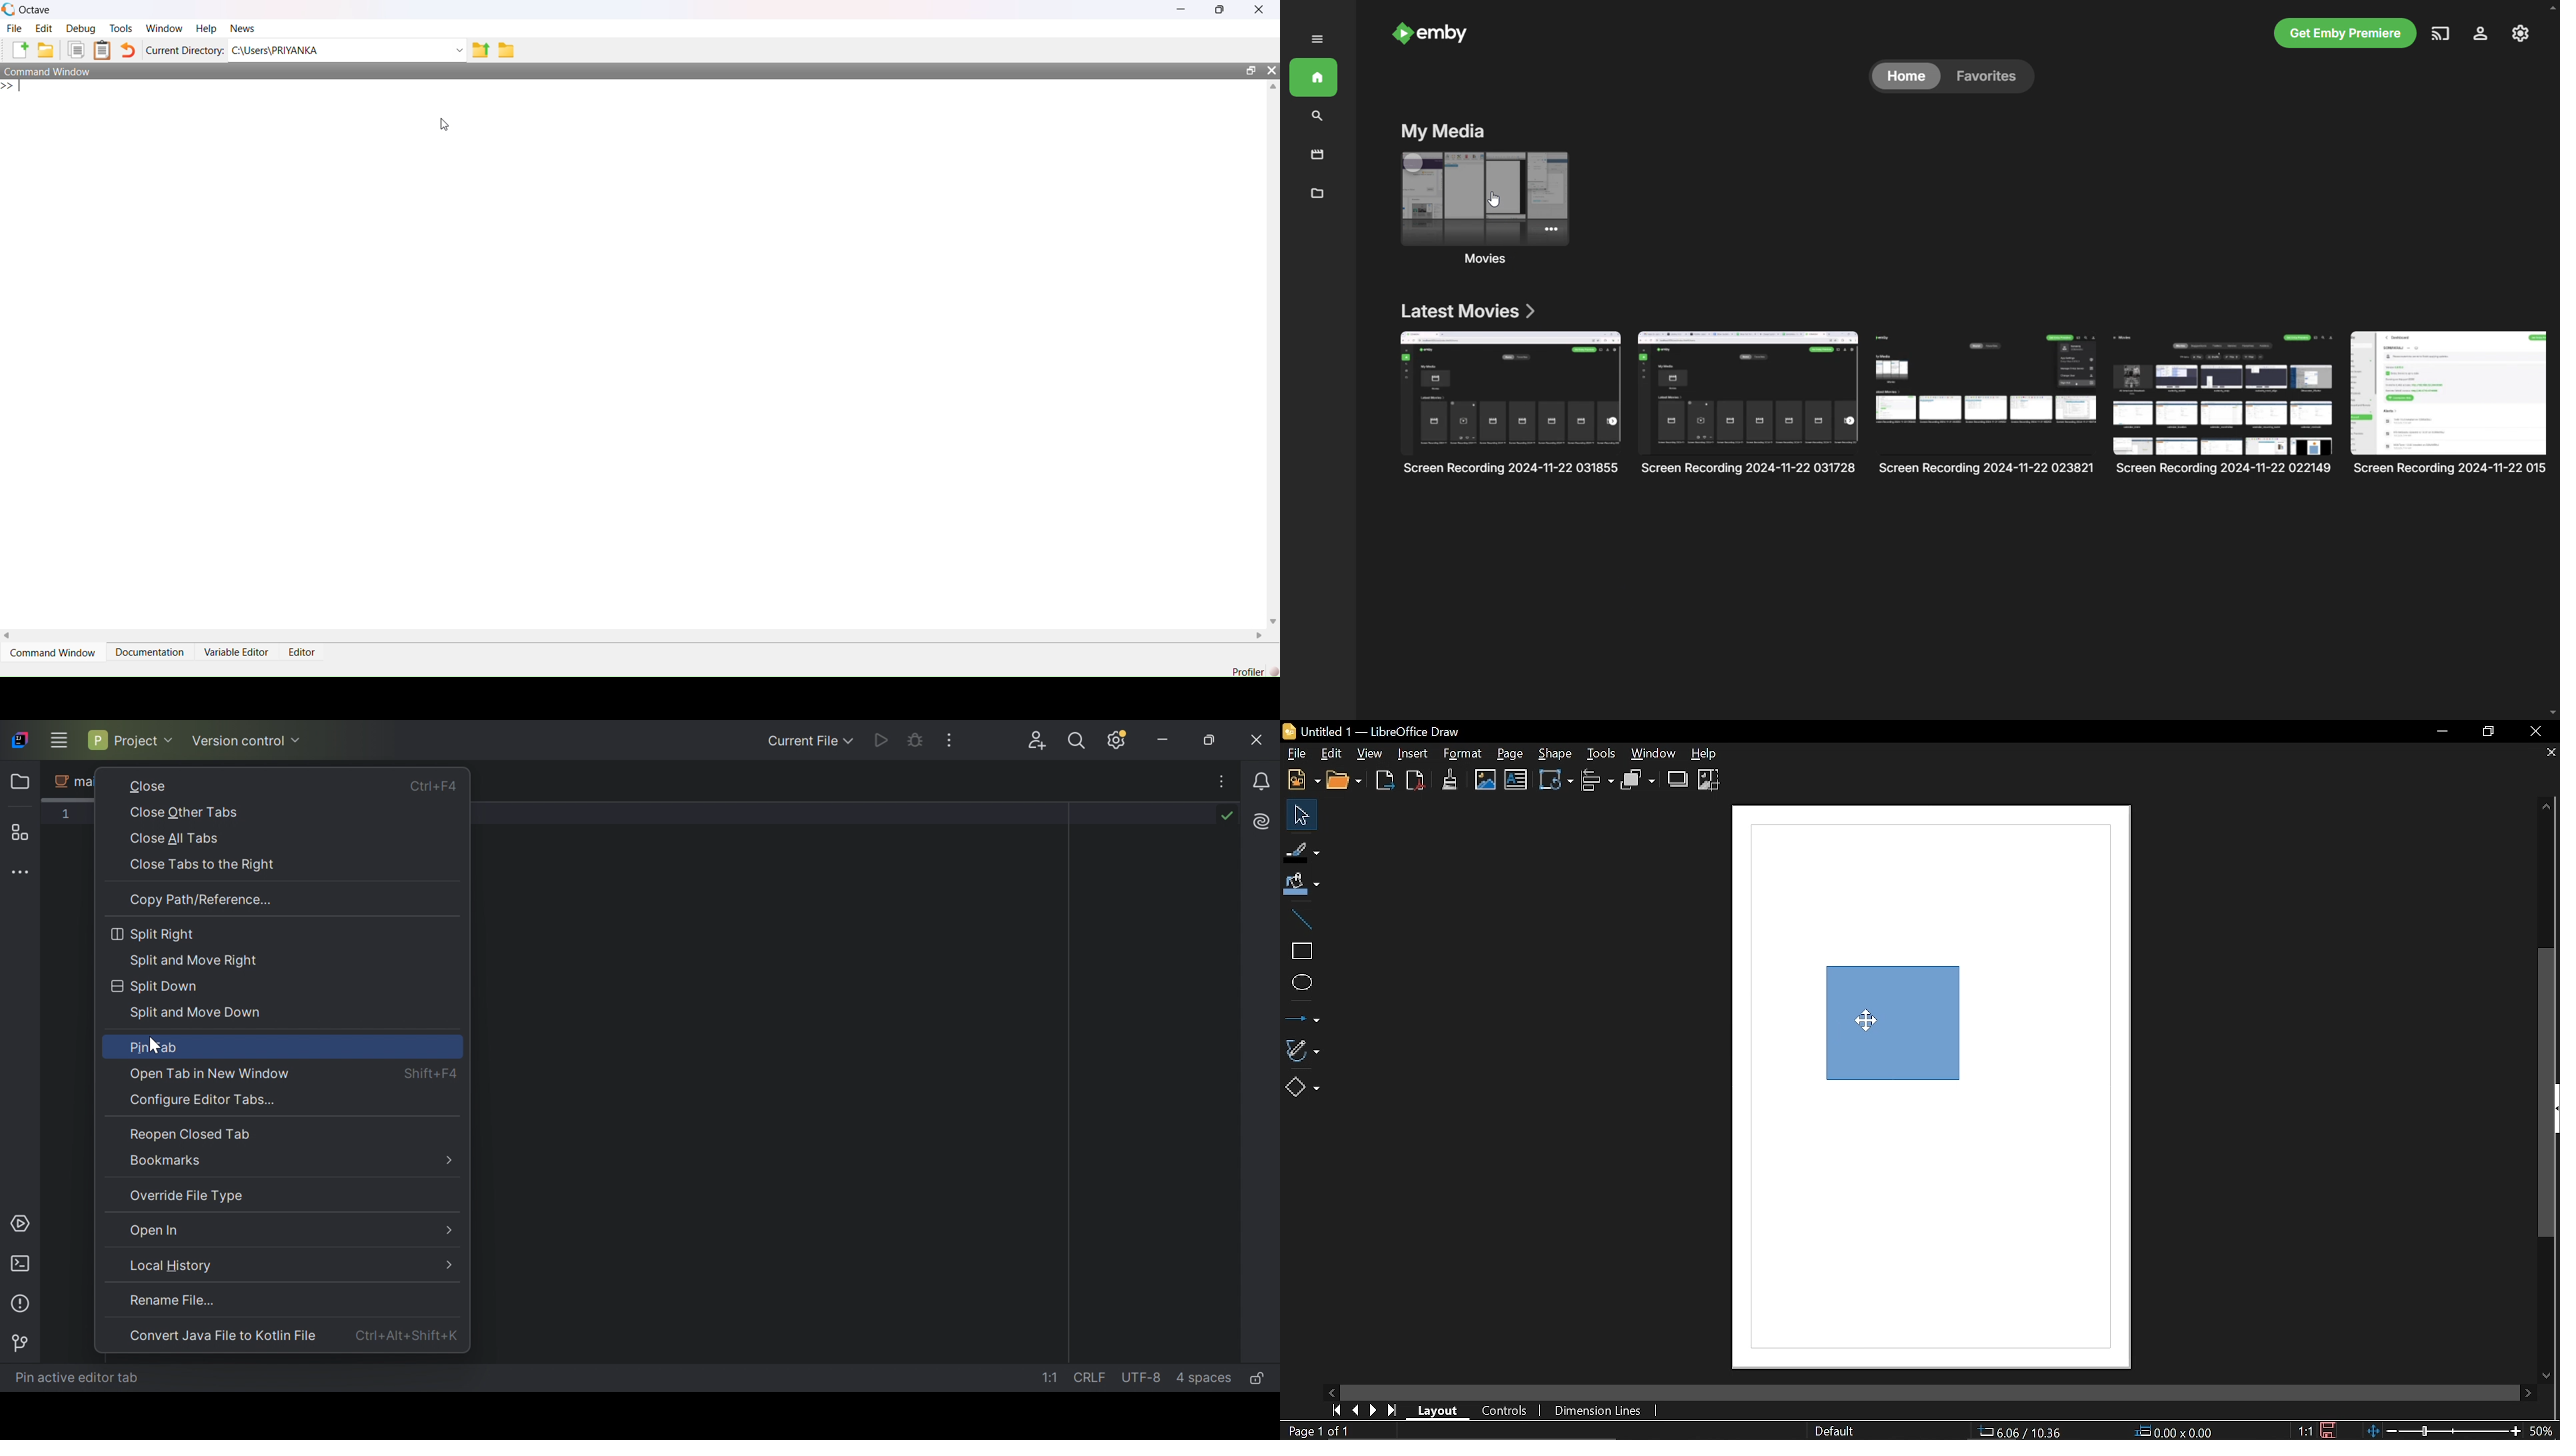 This screenshot has height=1456, width=2576. What do you see at coordinates (1868, 1020) in the screenshot?
I see `cursor` at bounding box center [1868, 1020].